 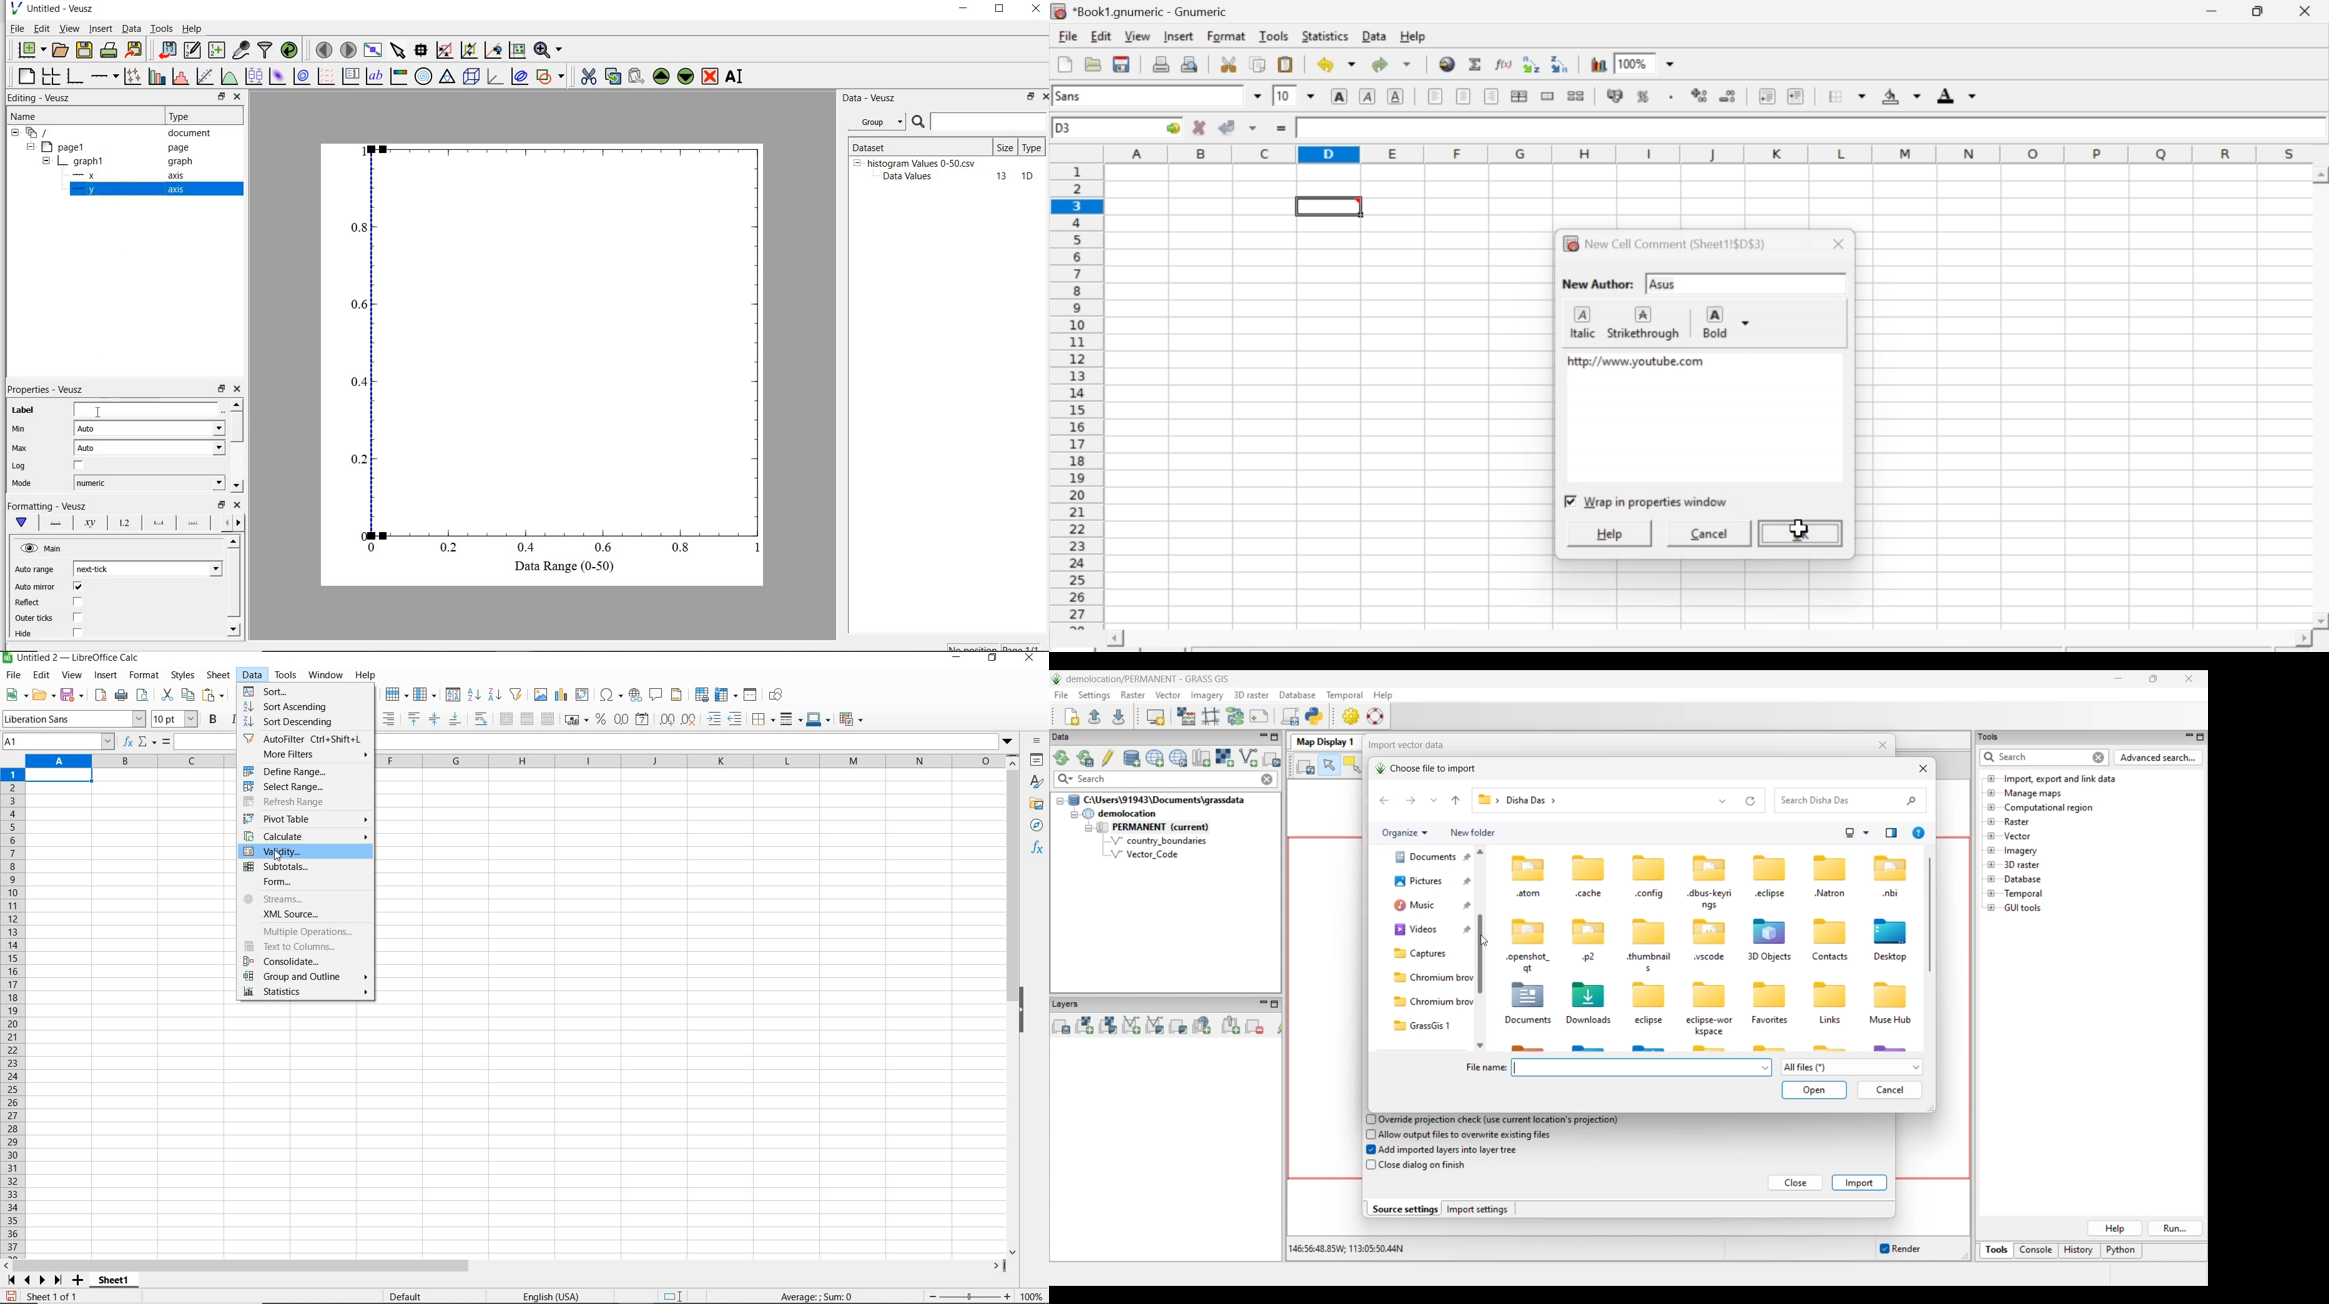 What do you see at coordinates (307, 915) in the screenshot?
I see `XML Source` at bounding box center [307, 915].